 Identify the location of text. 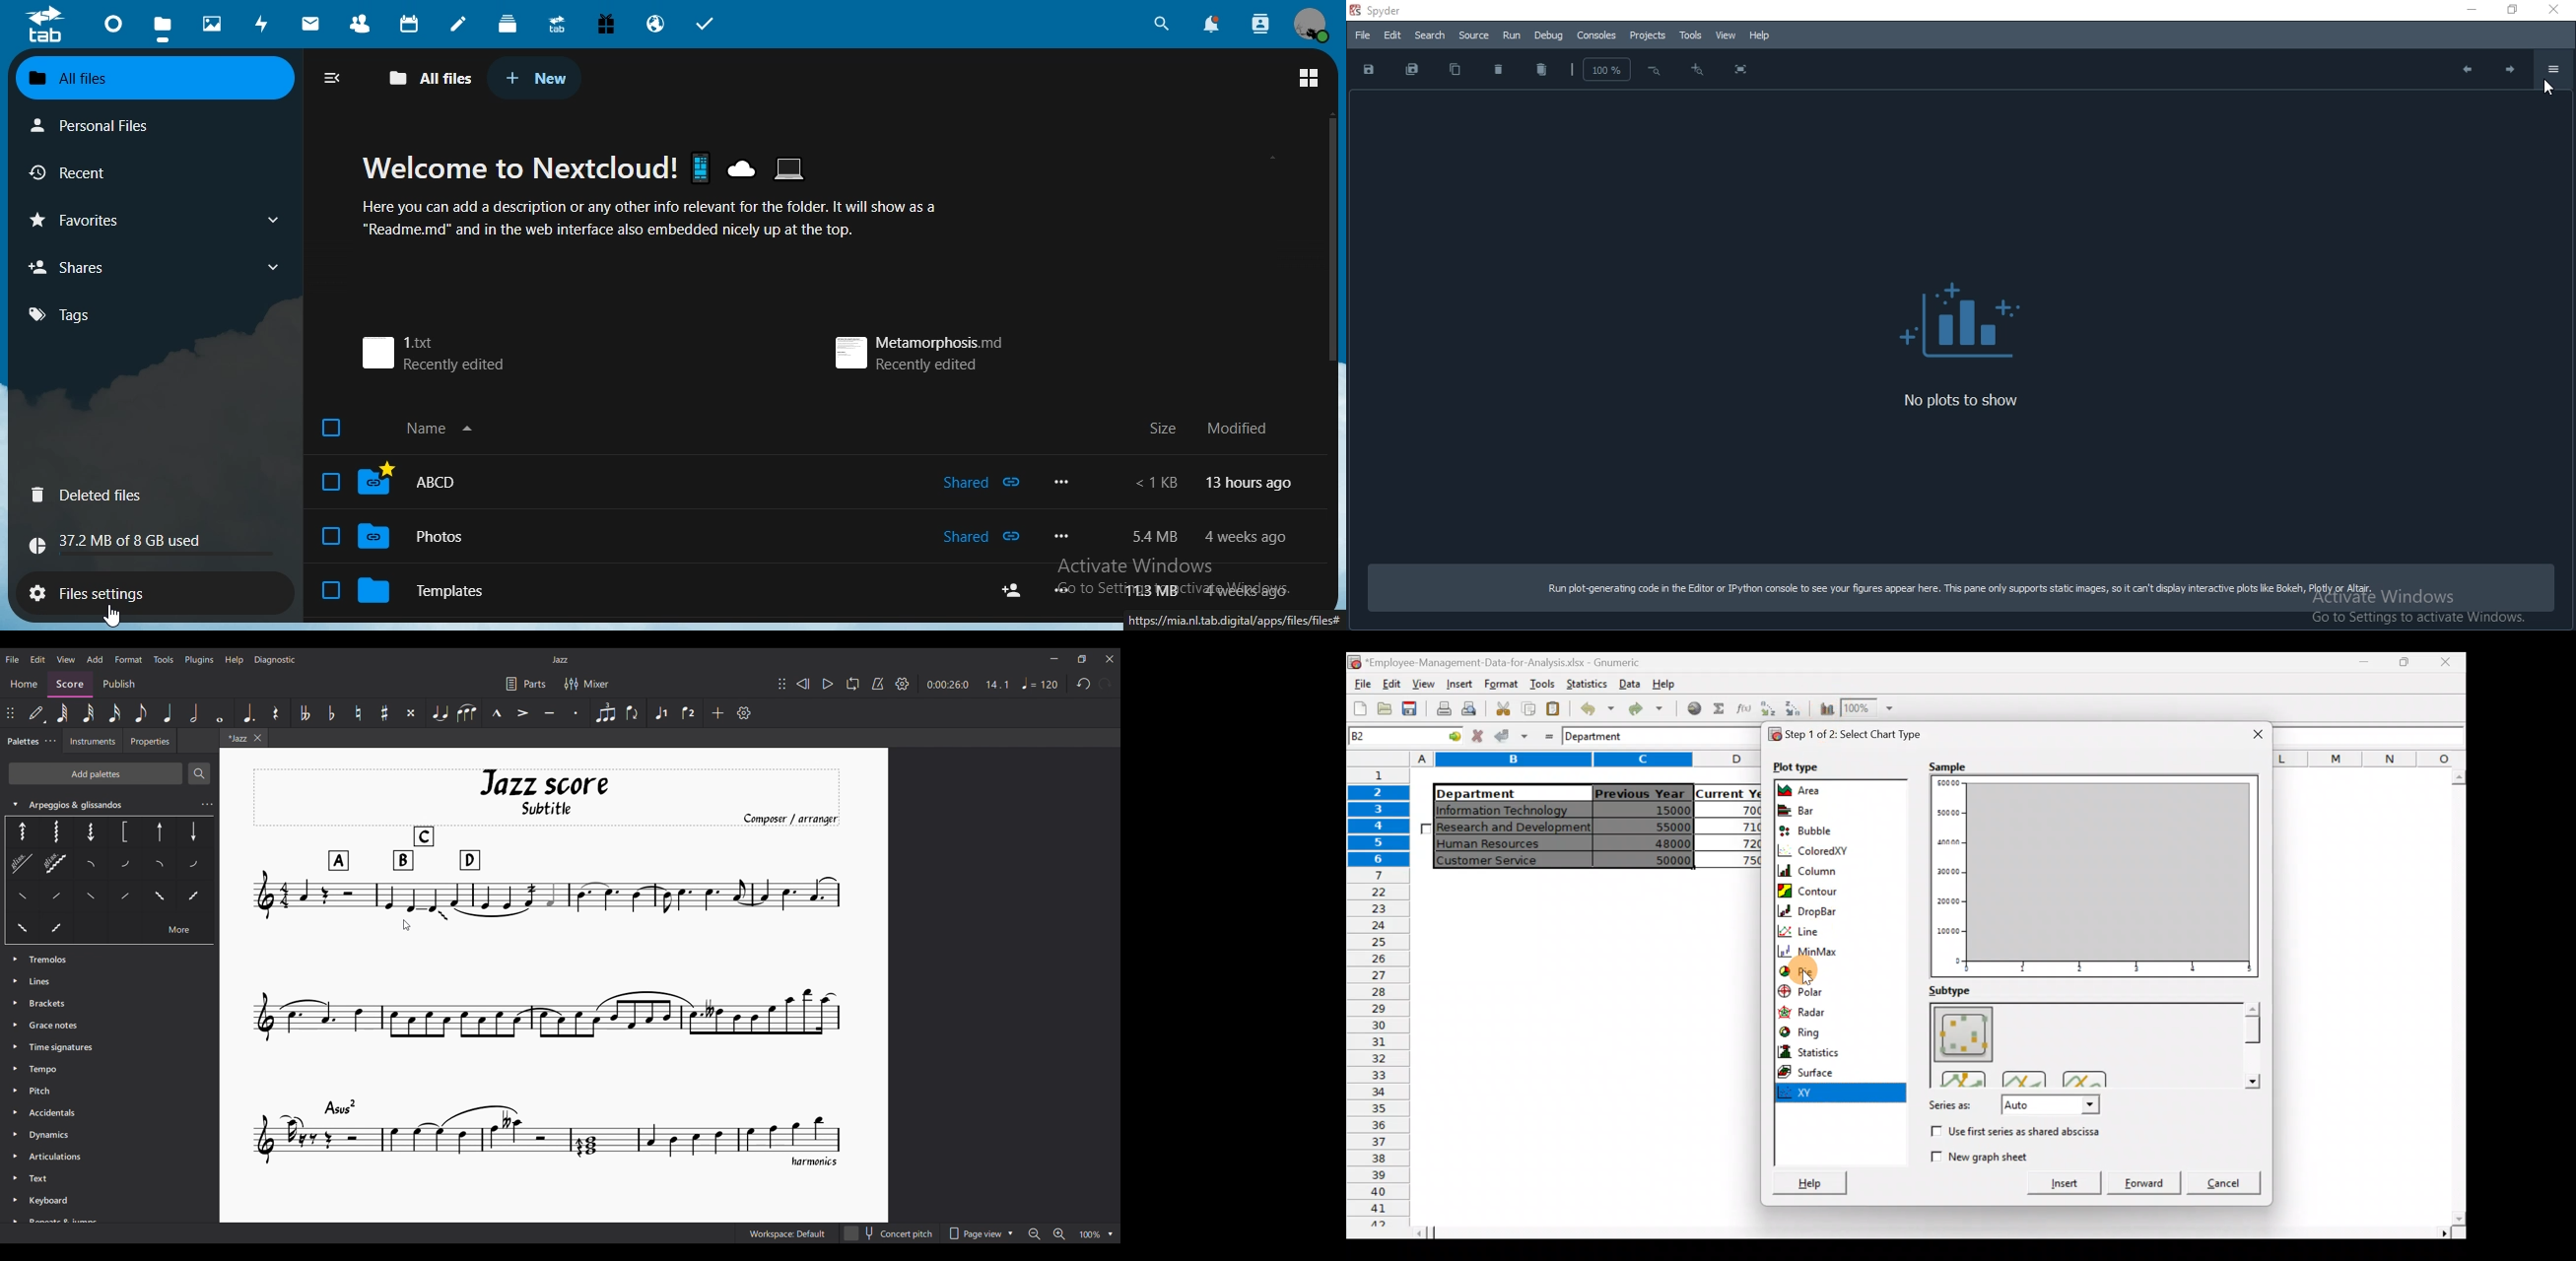
(1144, 537).